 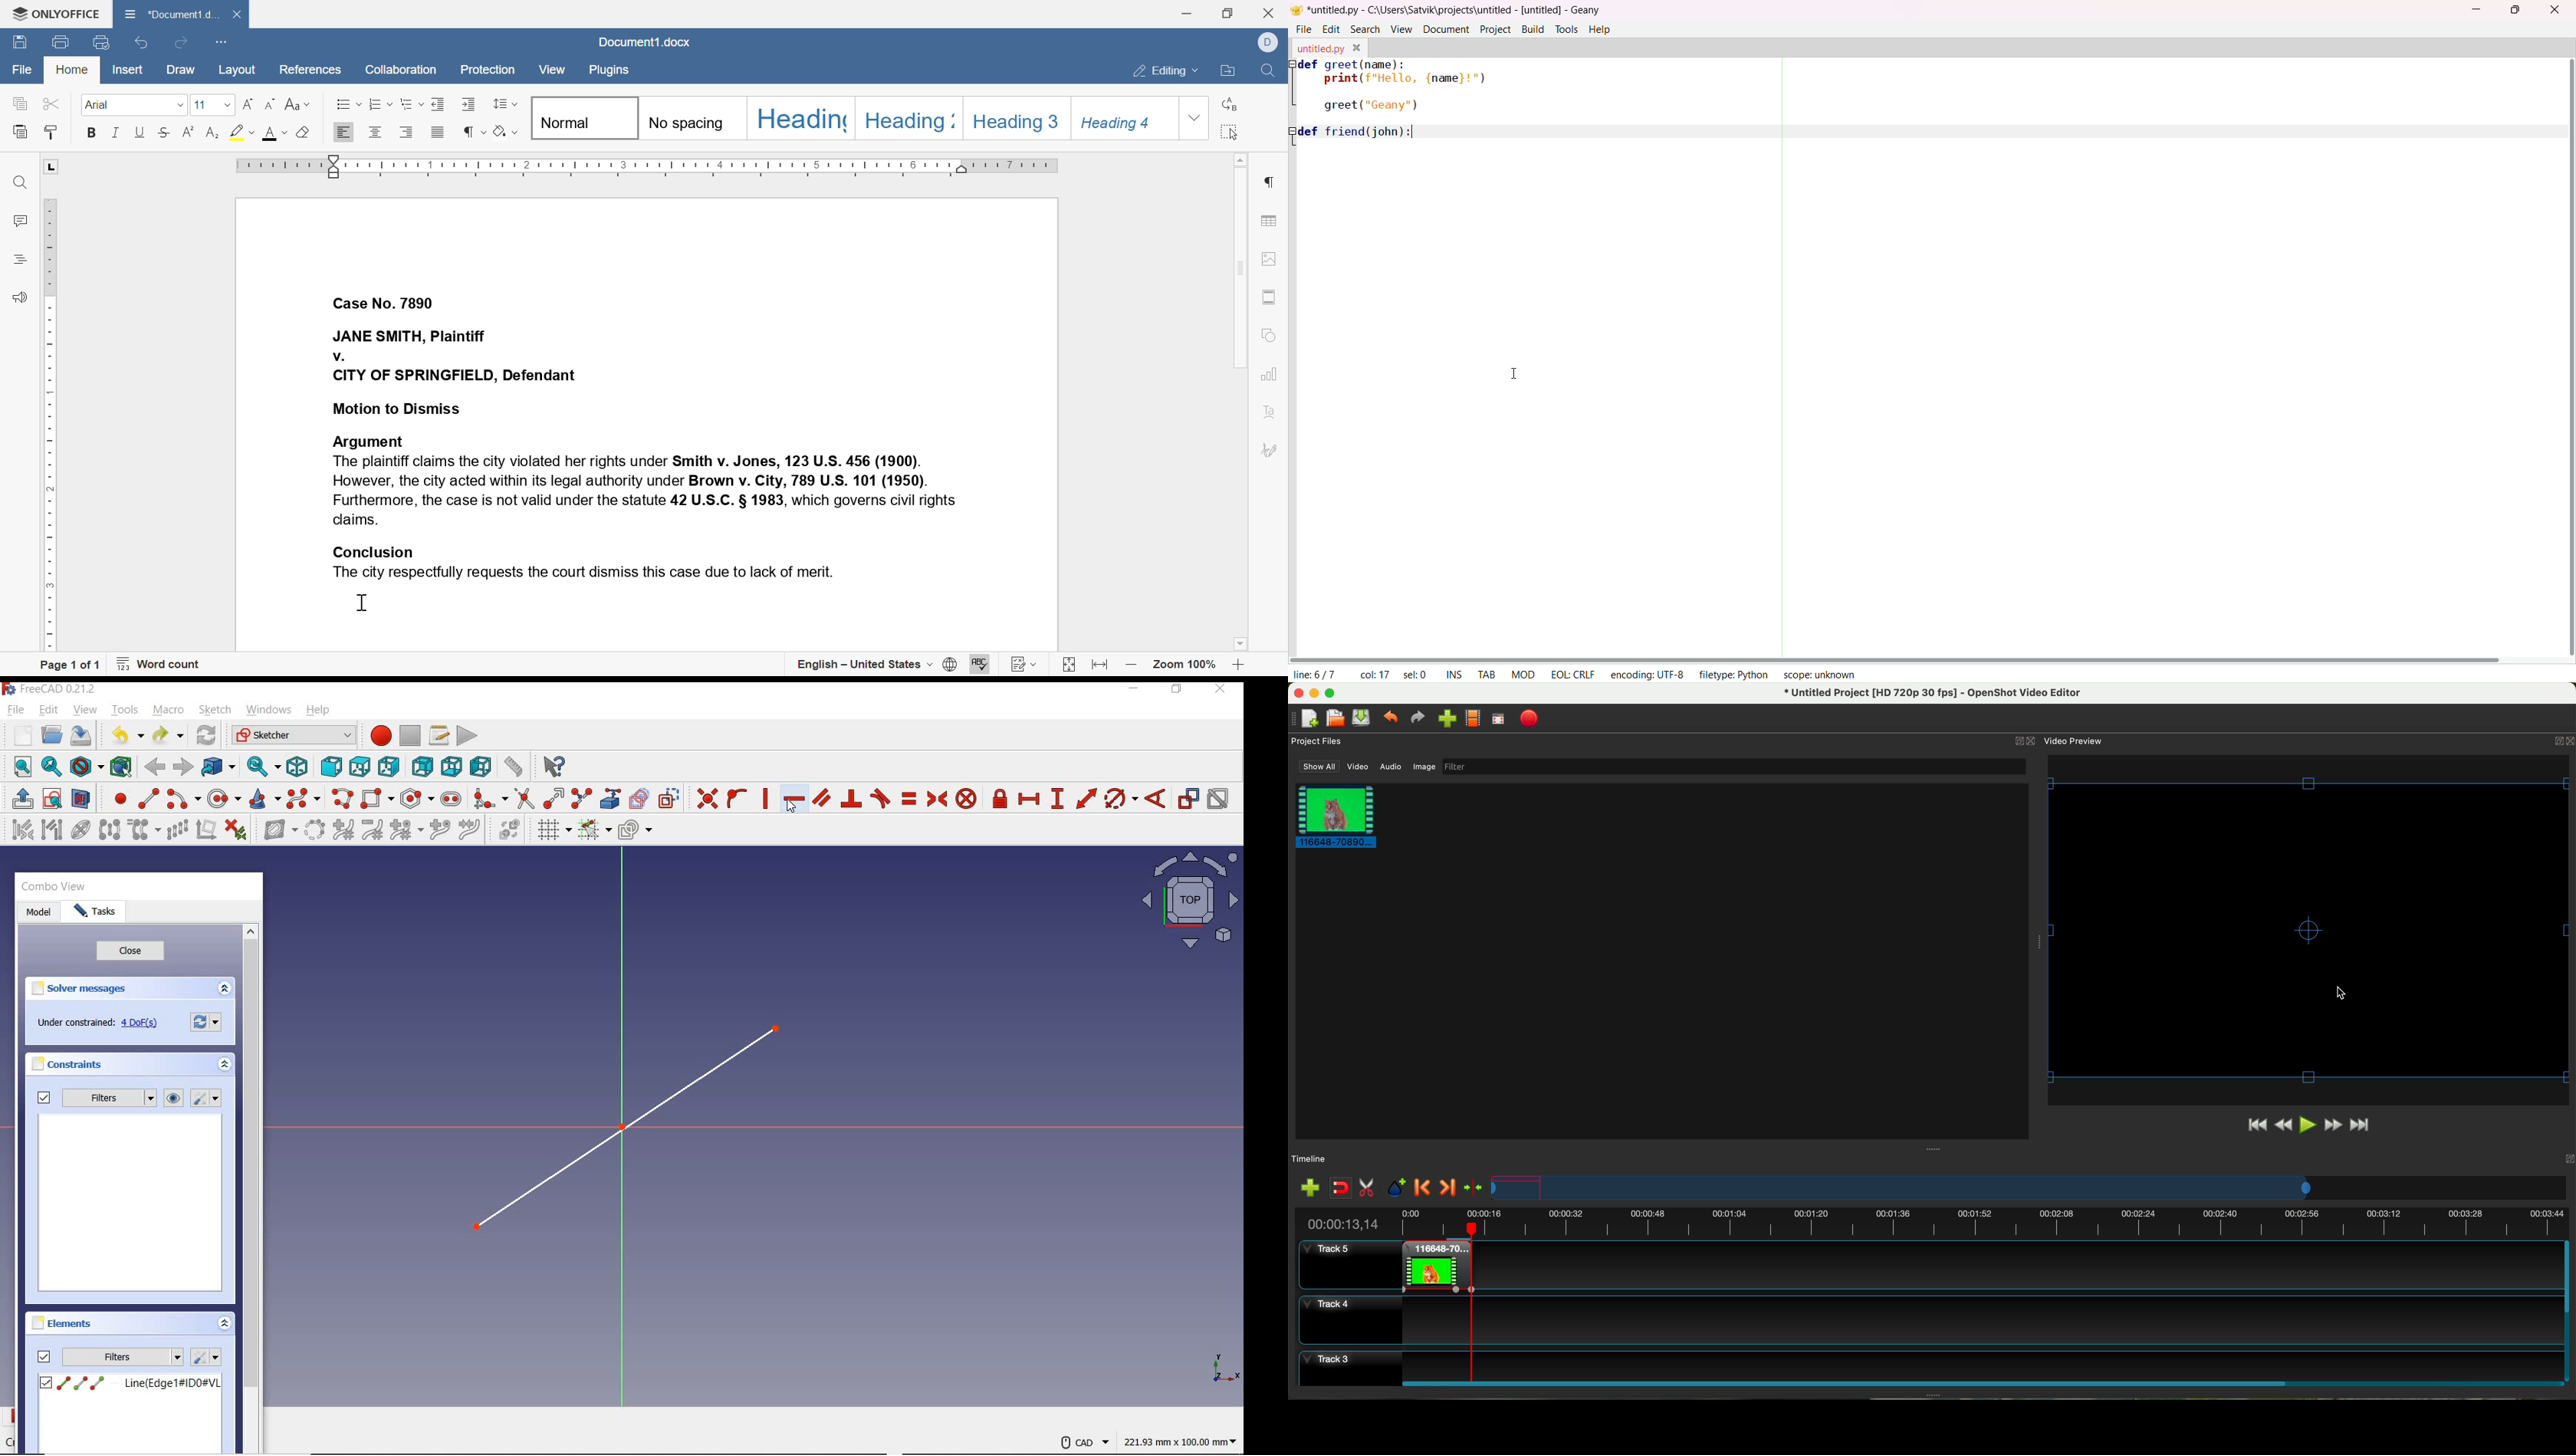 What do you see at coordinates (1024, 665) in the screenshot?
I see `track changes` at bounding box center [1024, 665].